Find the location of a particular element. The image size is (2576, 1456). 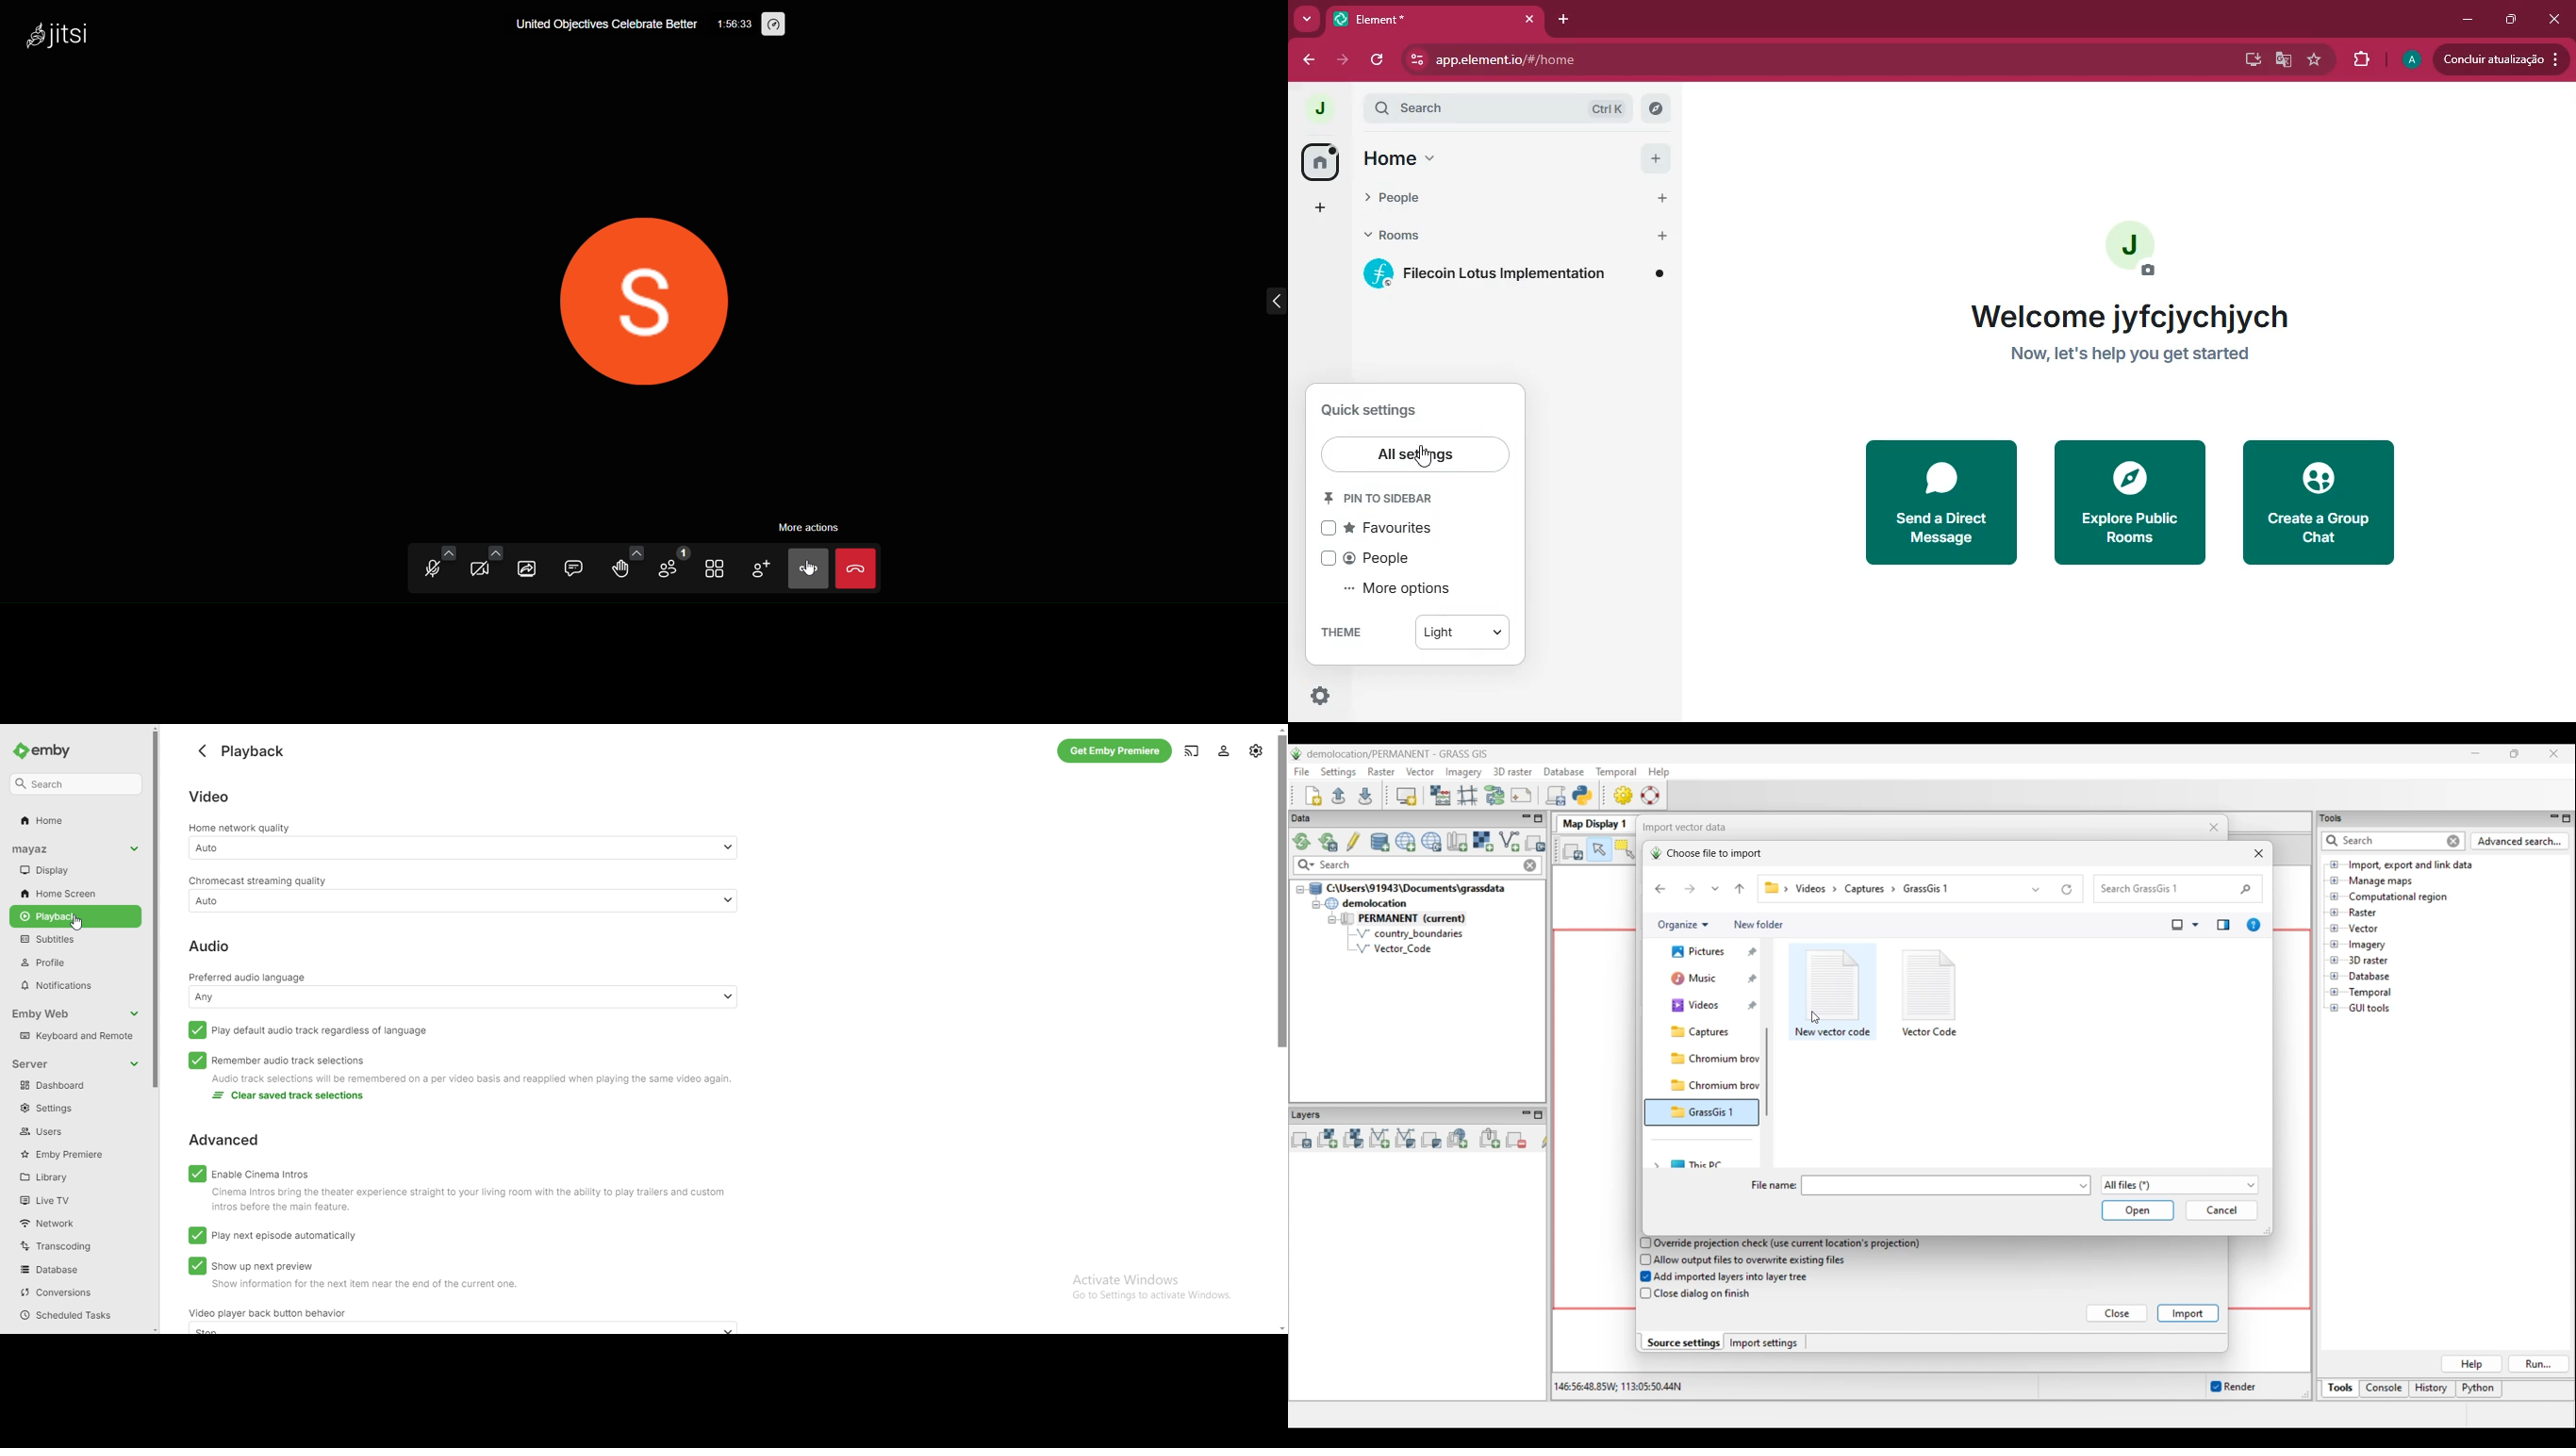

send a direct message is located at coordinates (1940, 503).